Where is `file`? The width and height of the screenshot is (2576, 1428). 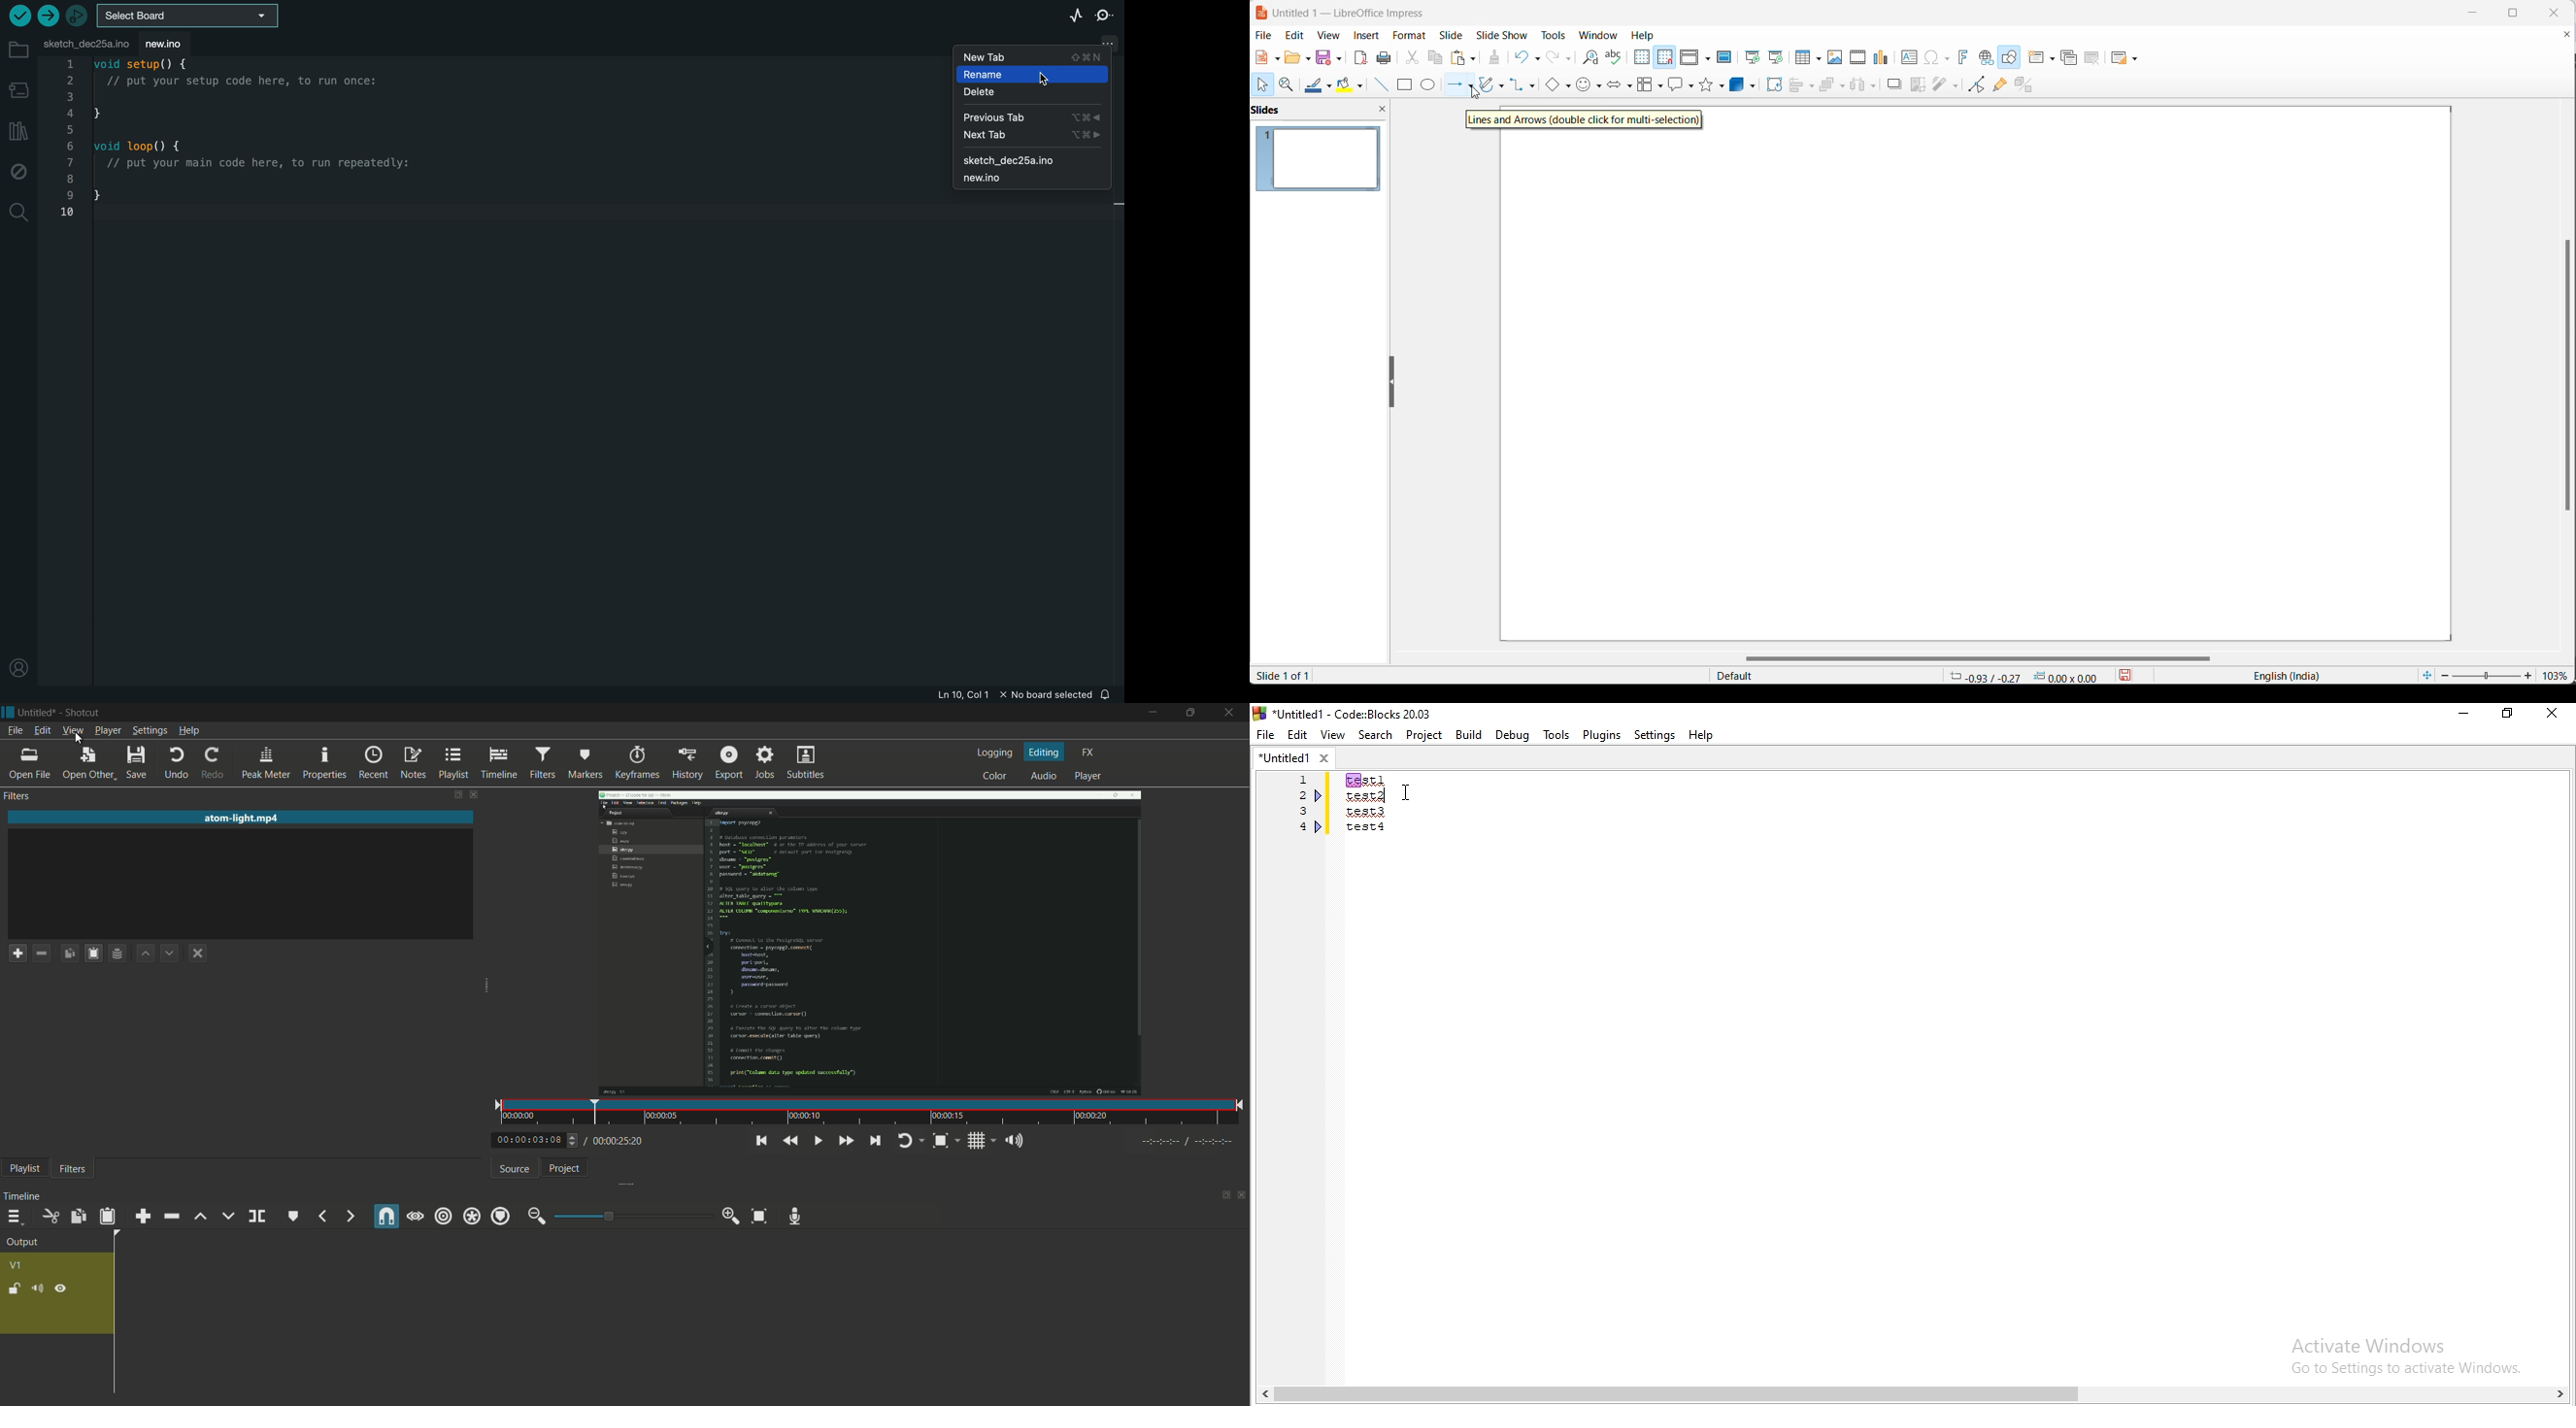 file is located at coordinates (1262, 35).